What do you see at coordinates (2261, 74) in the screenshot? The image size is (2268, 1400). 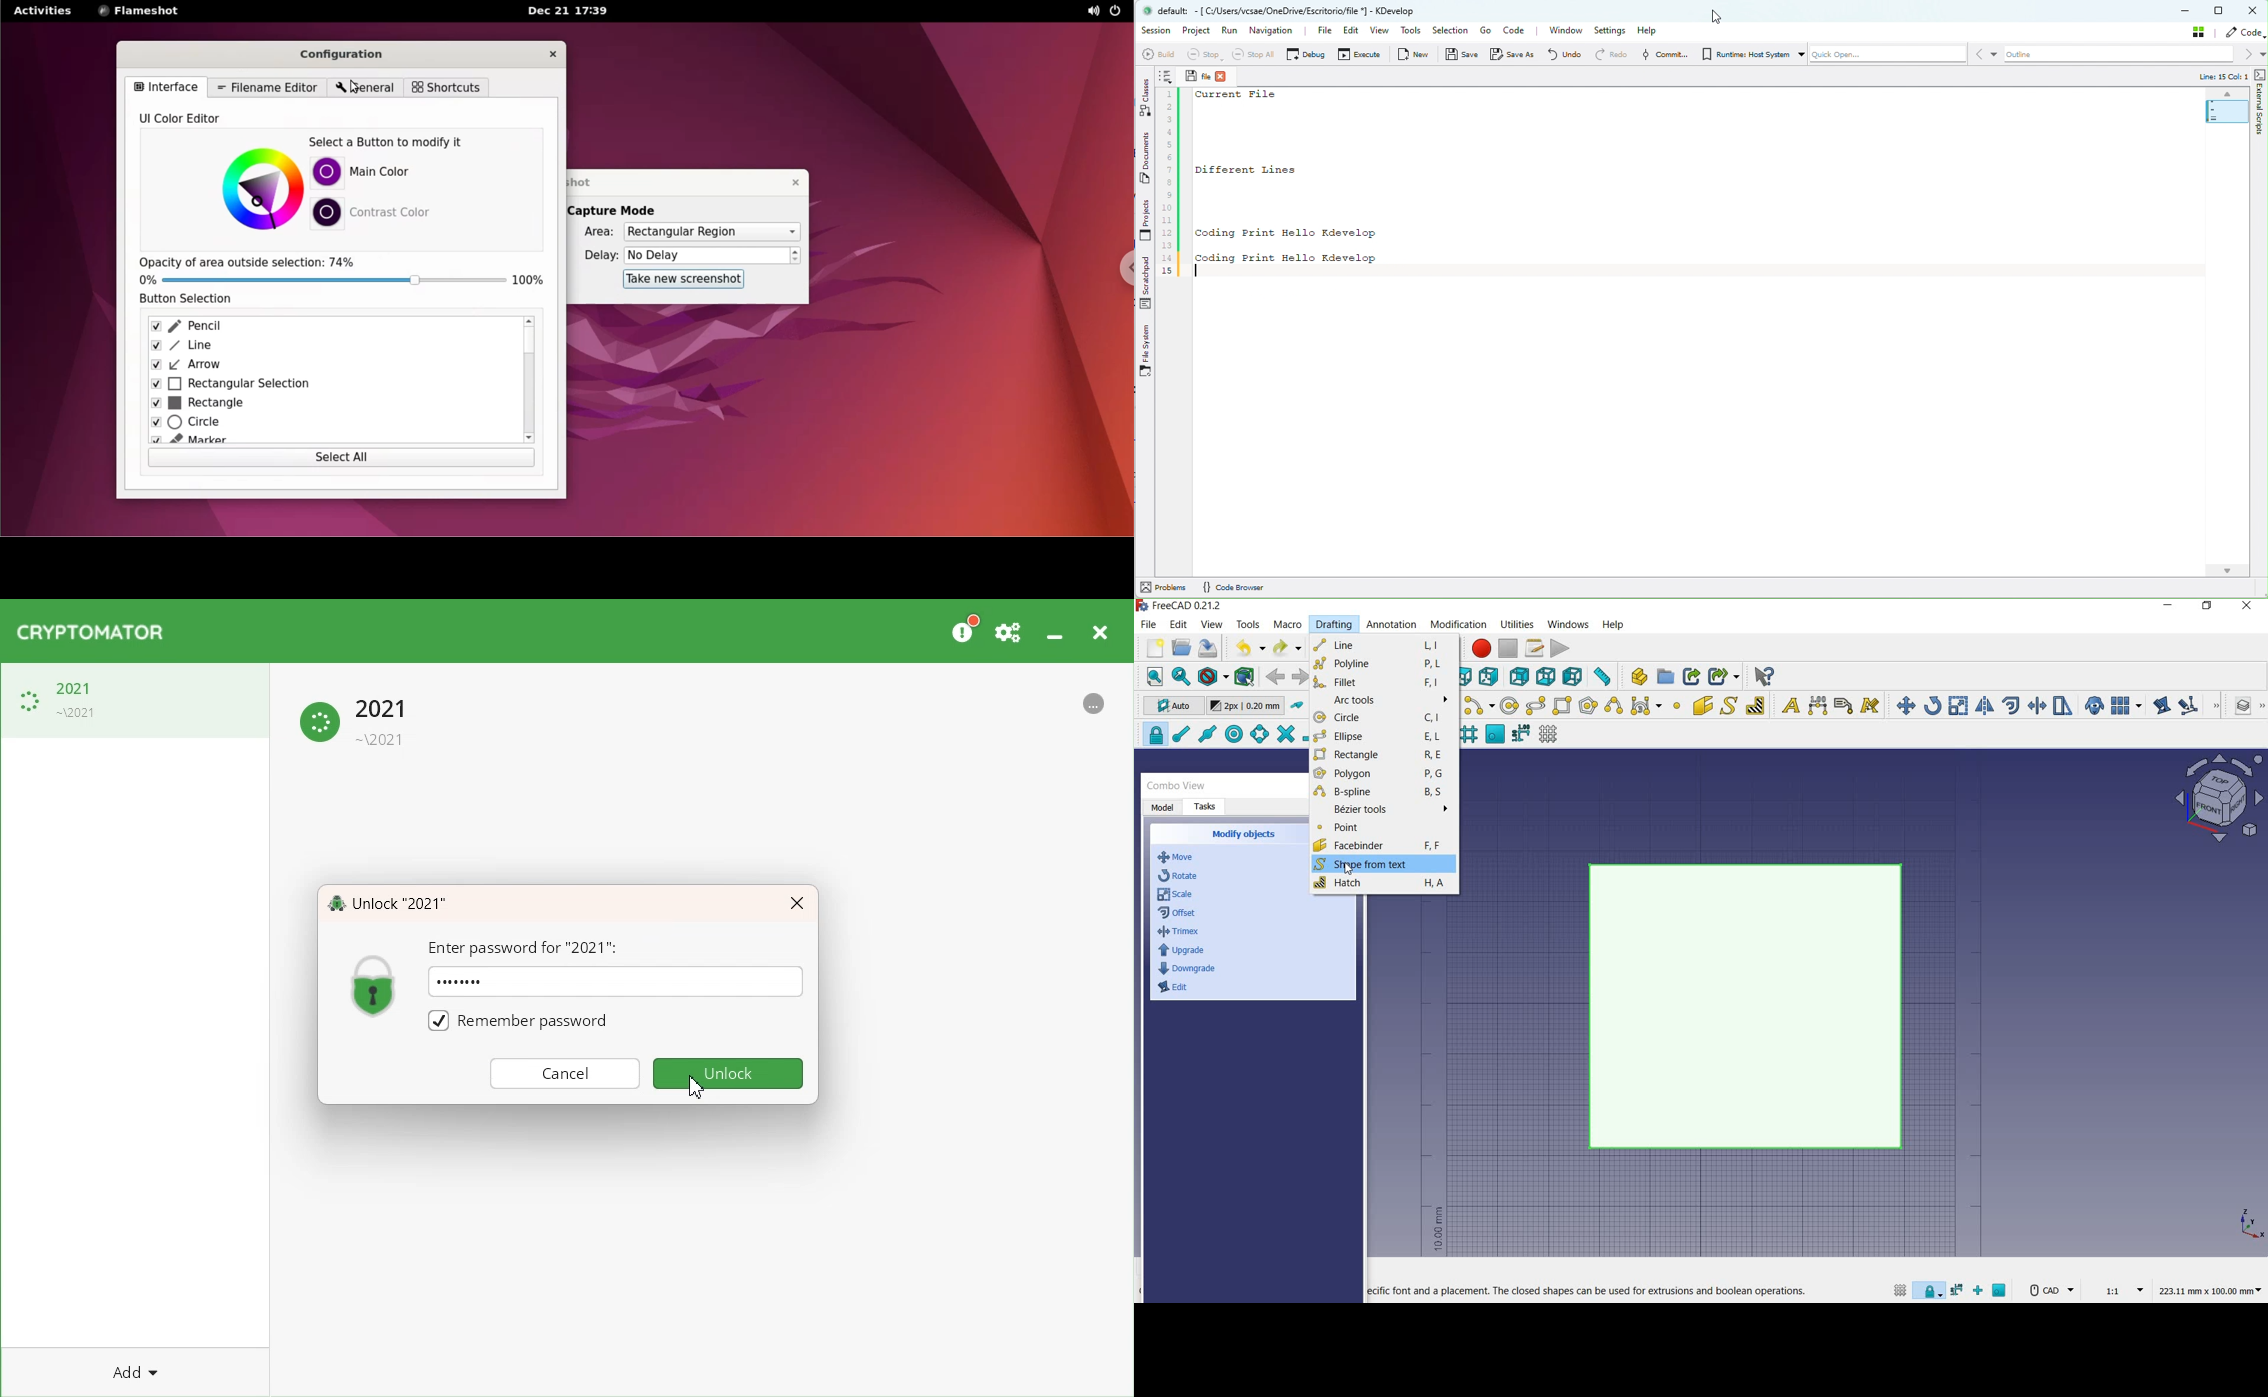 I see `External Scripts Toggle` at bounding box center [2261, 74].